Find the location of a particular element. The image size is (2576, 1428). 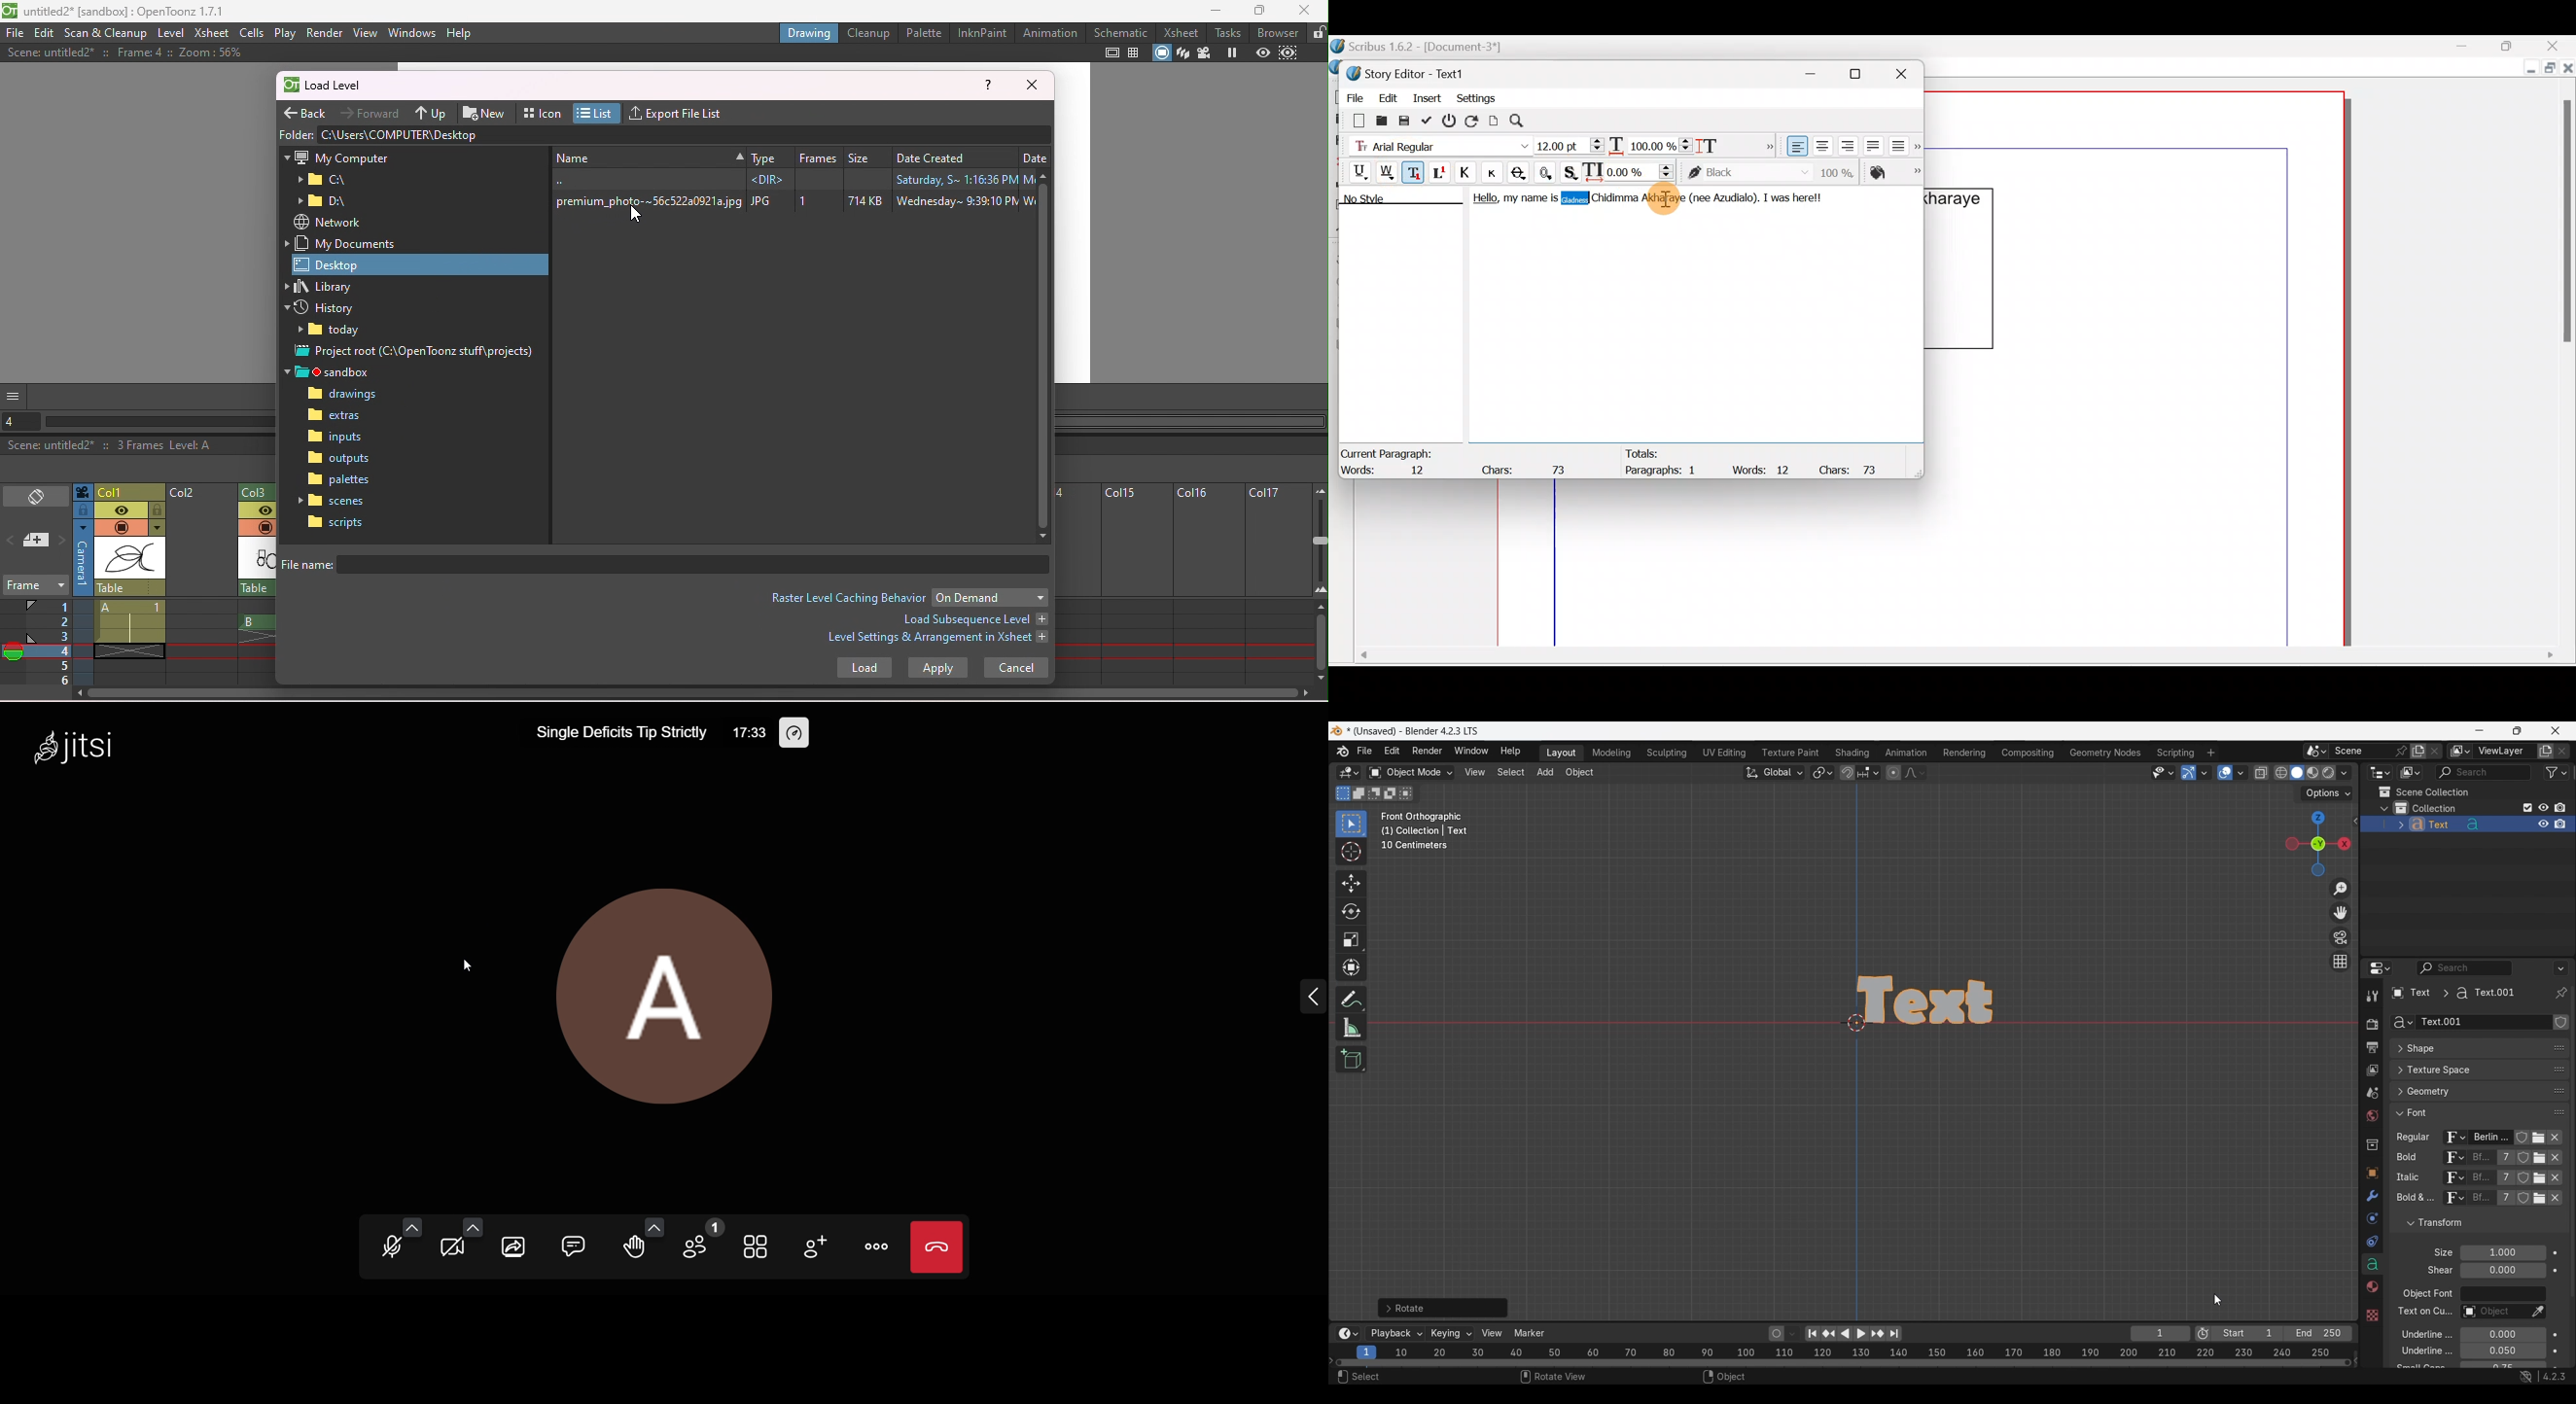

text is located at coordinates (2437, 1271).